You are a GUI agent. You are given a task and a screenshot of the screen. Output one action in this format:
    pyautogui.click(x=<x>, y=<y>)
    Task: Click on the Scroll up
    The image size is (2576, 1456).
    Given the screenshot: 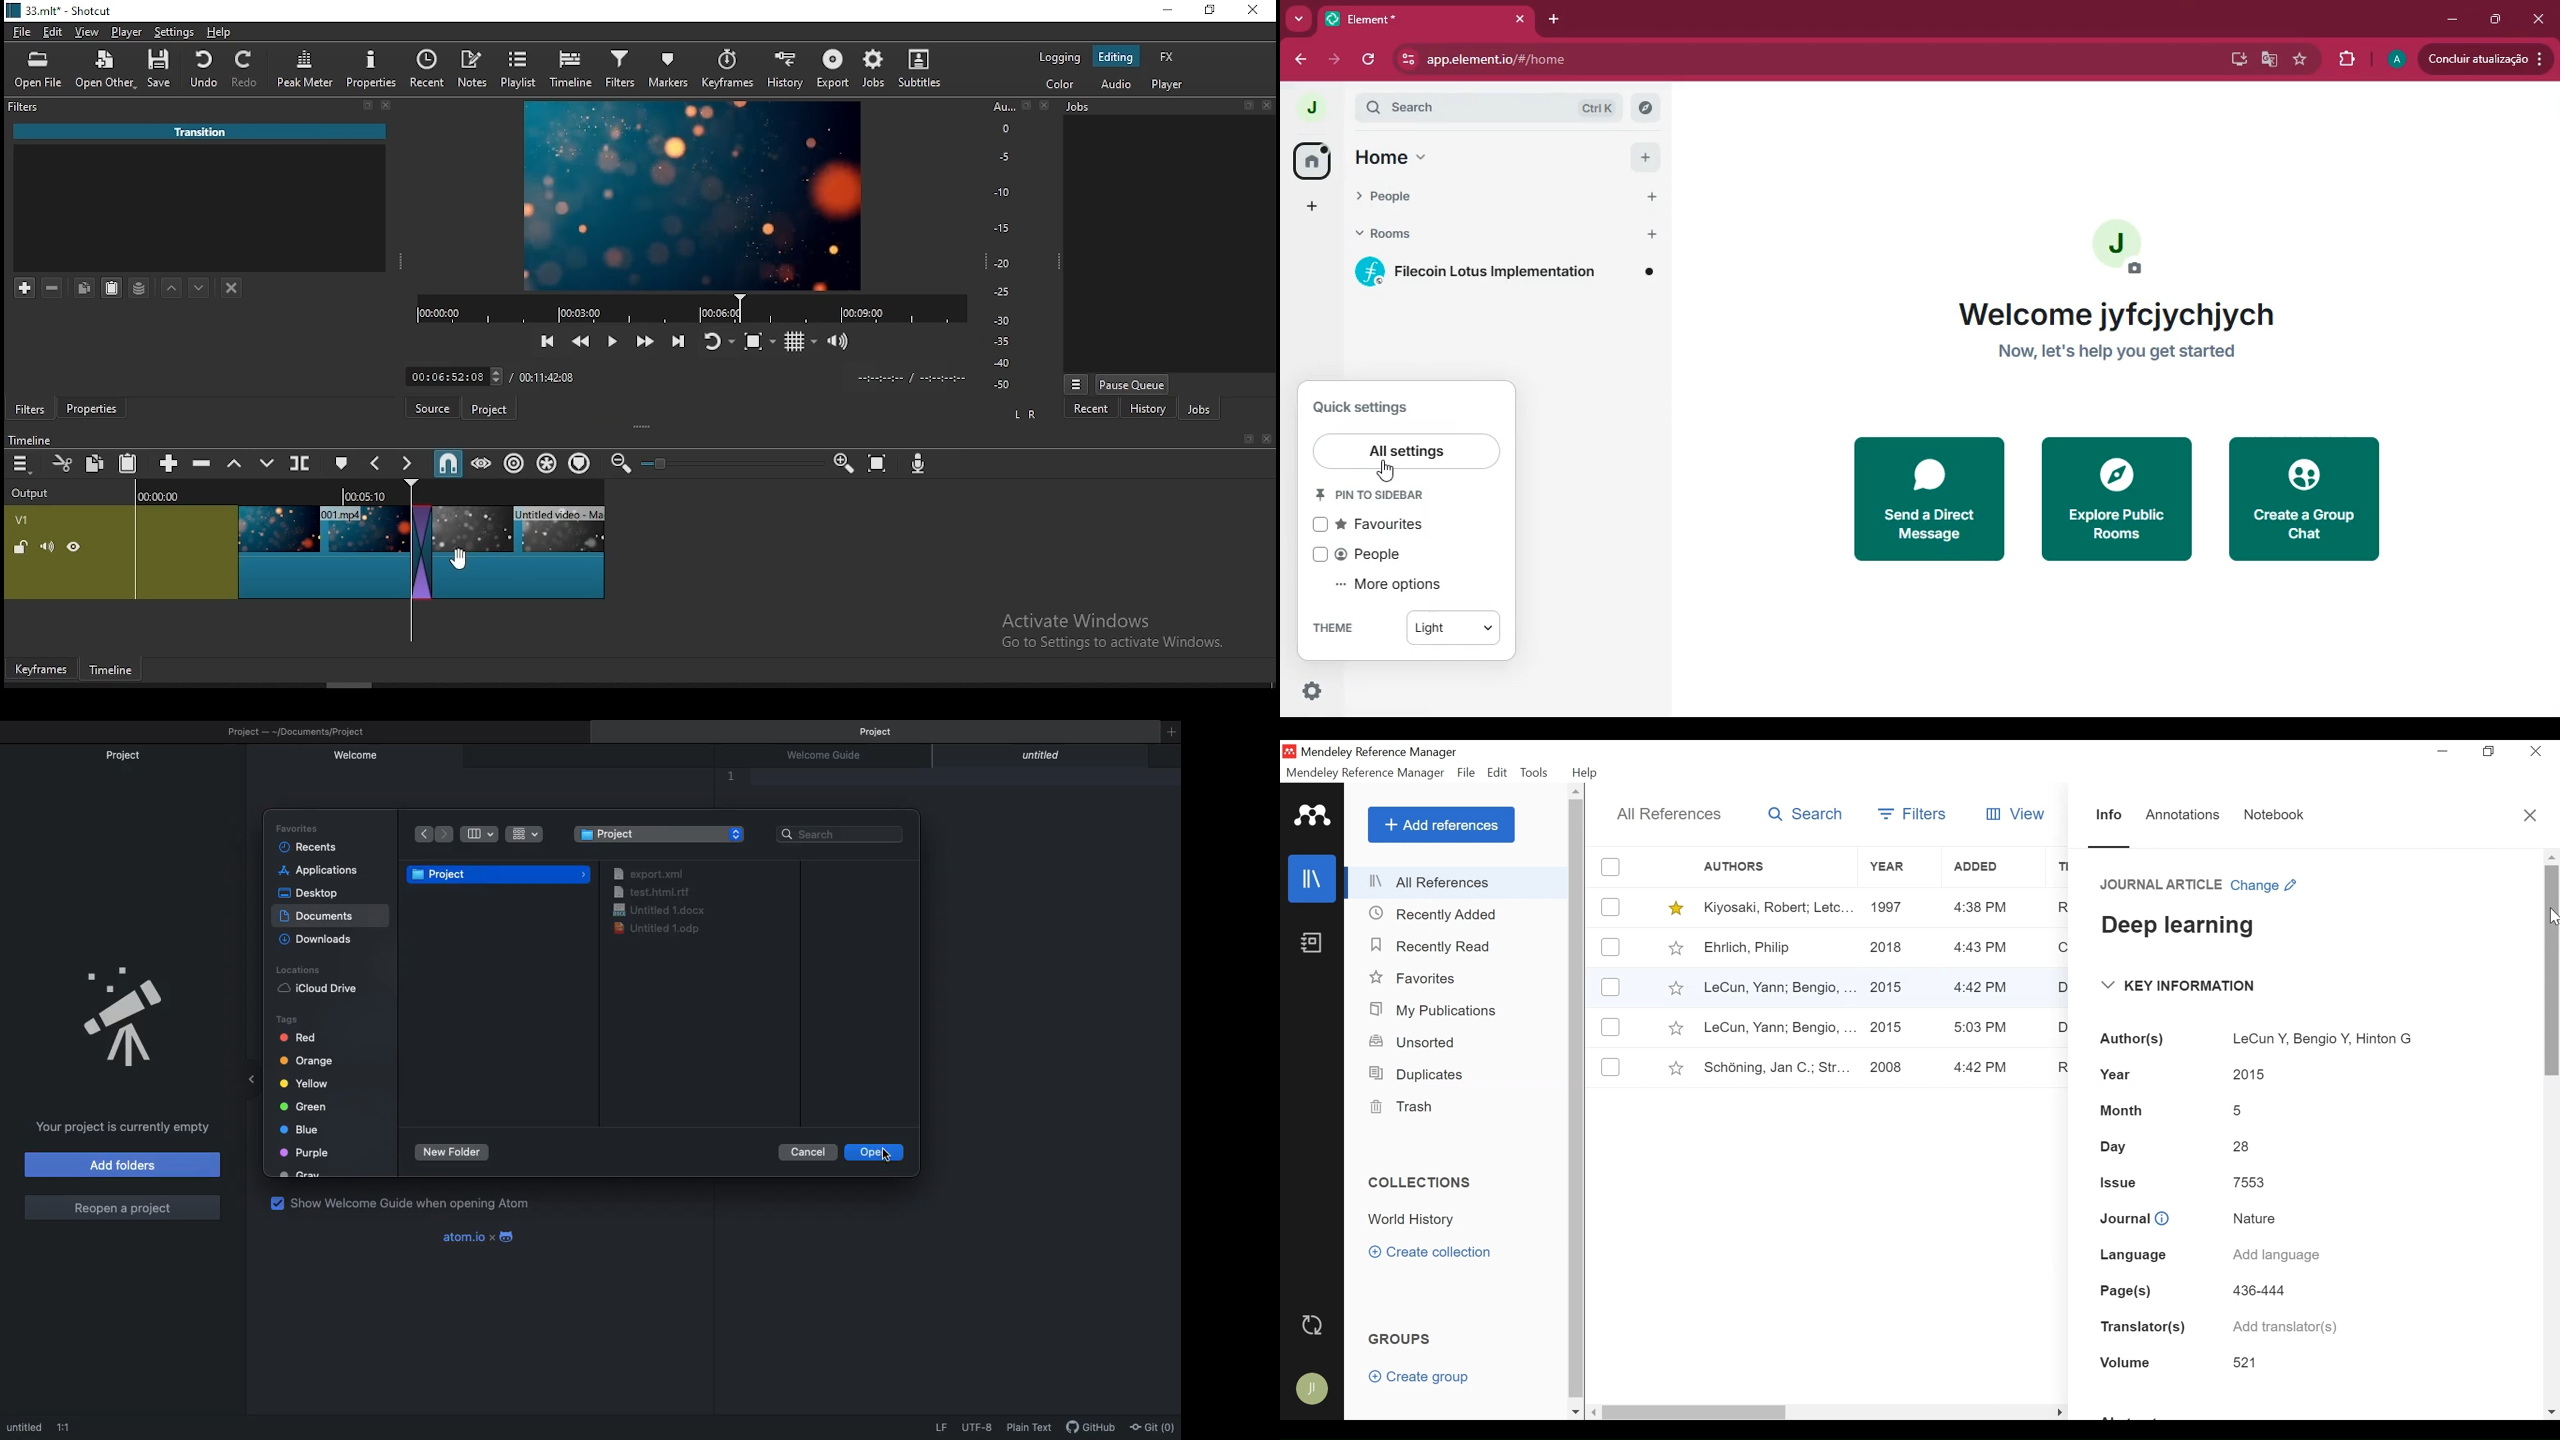 What is the action you would take?
    pyautogui.click(x=1577, y=793)
    